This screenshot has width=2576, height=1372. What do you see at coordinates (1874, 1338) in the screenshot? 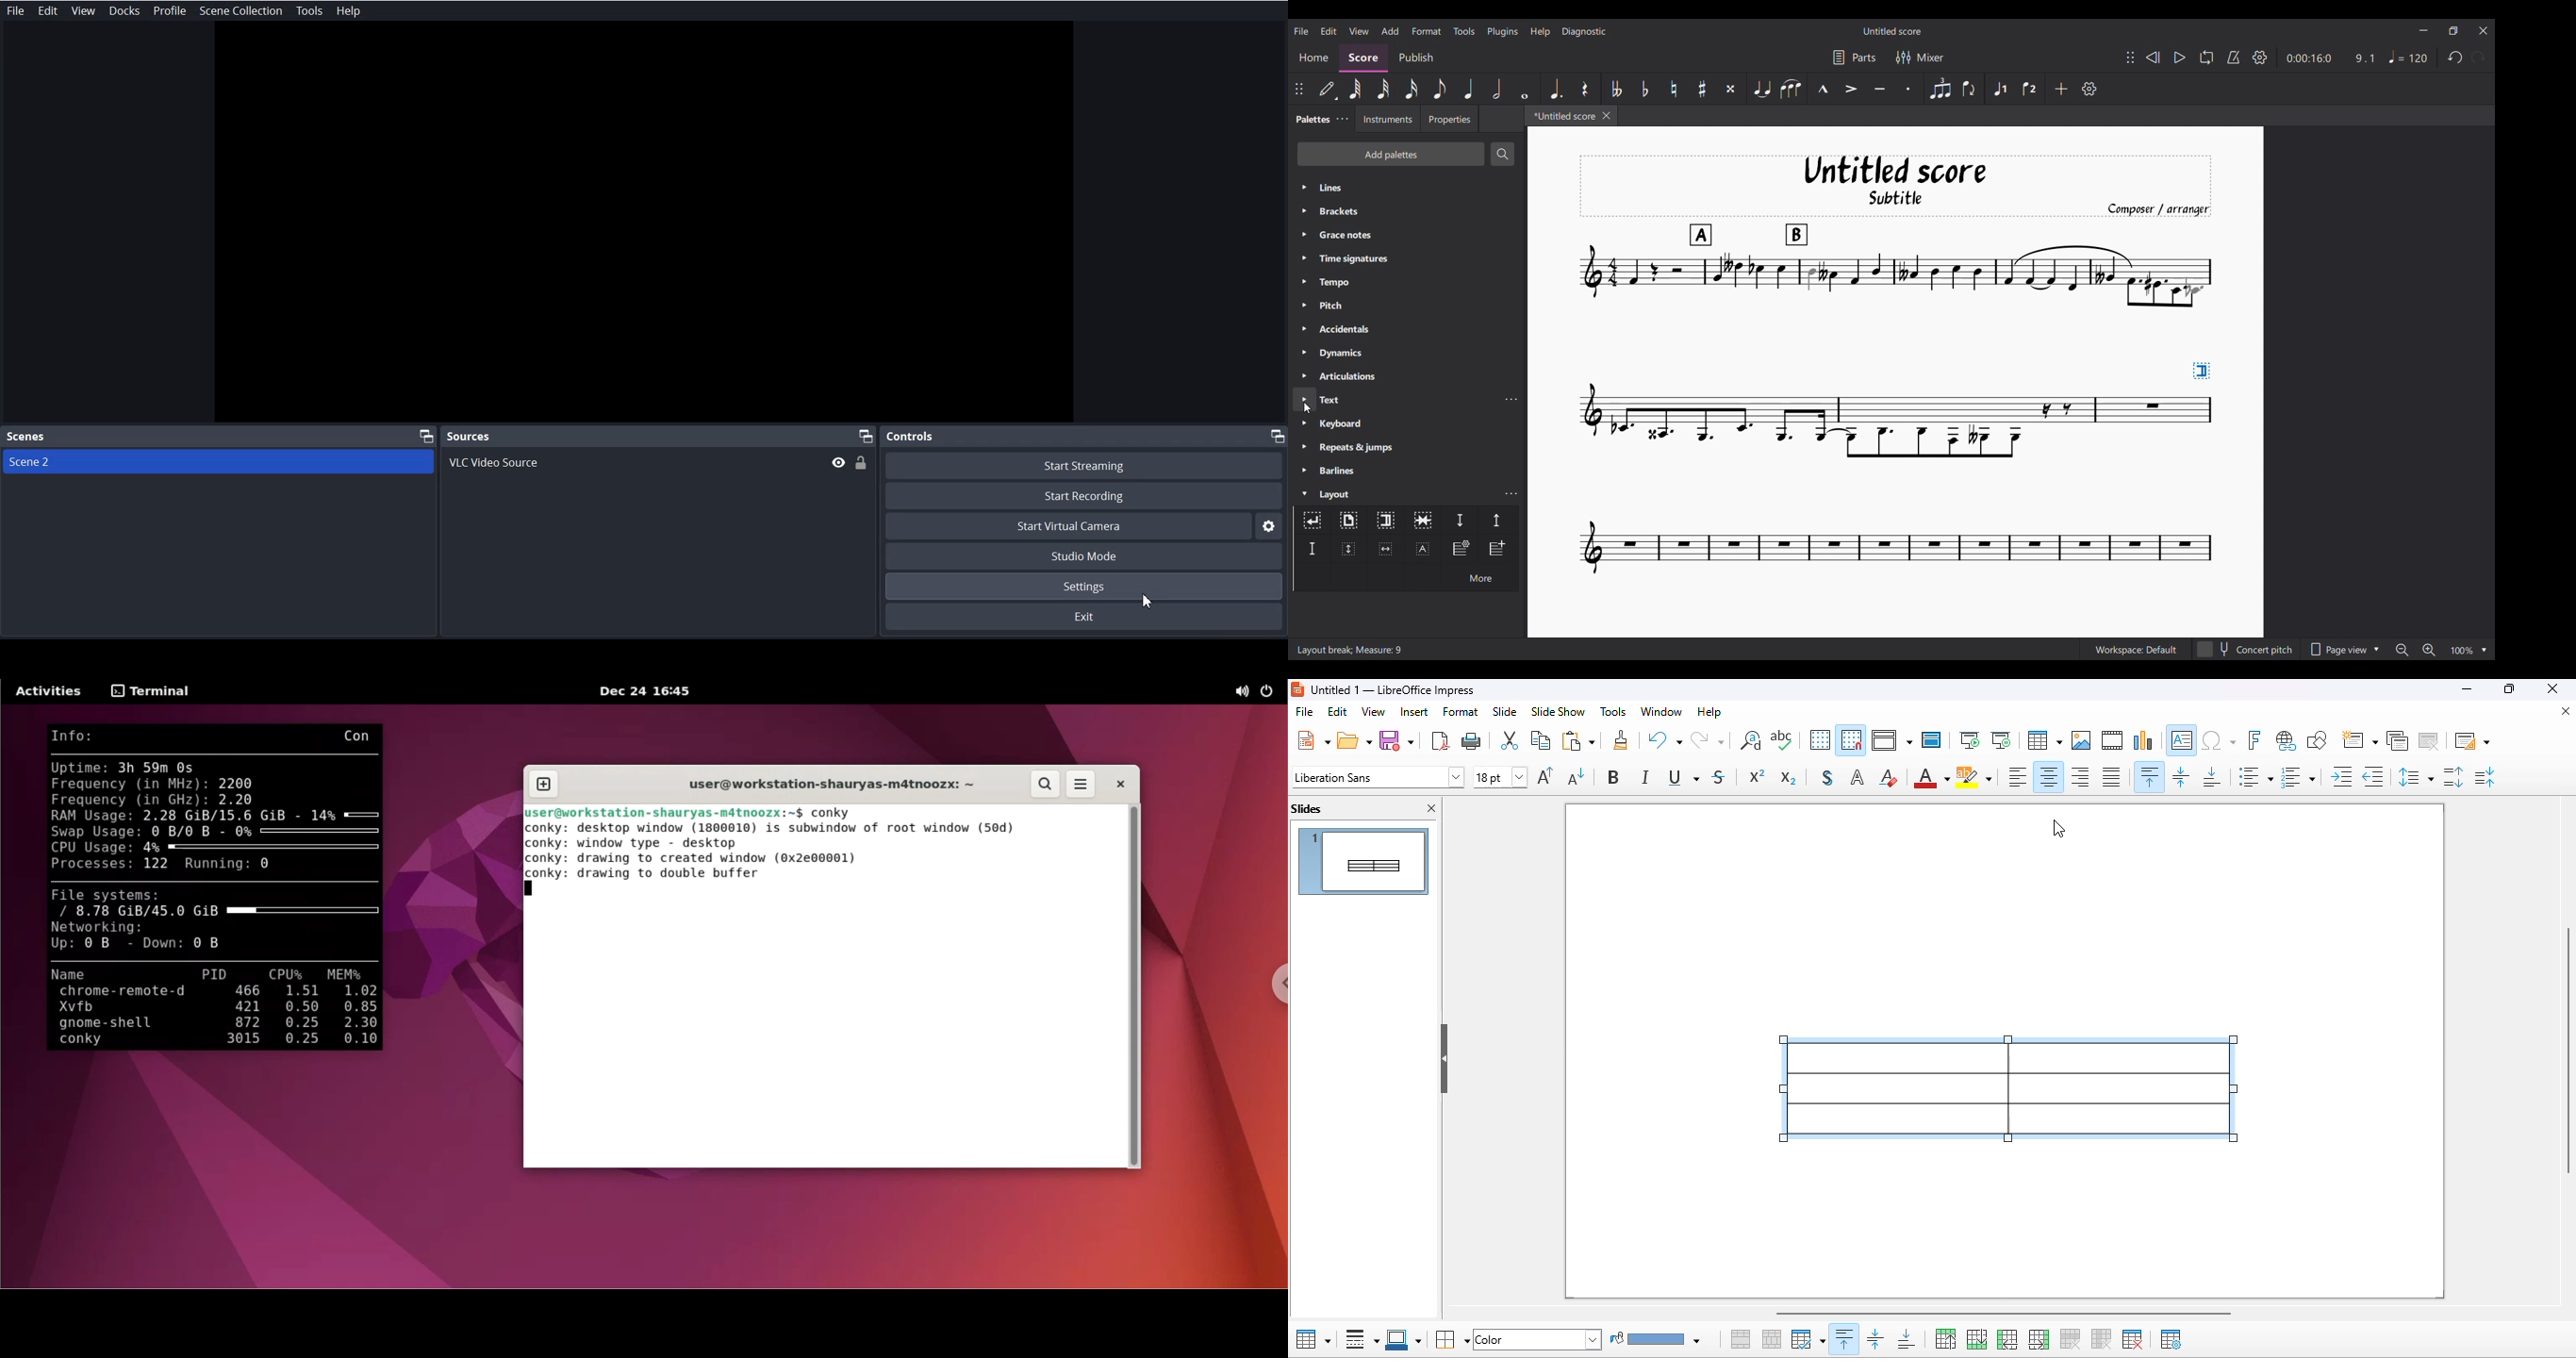
I see `center vertically` at bounding box center [1874, 1338].